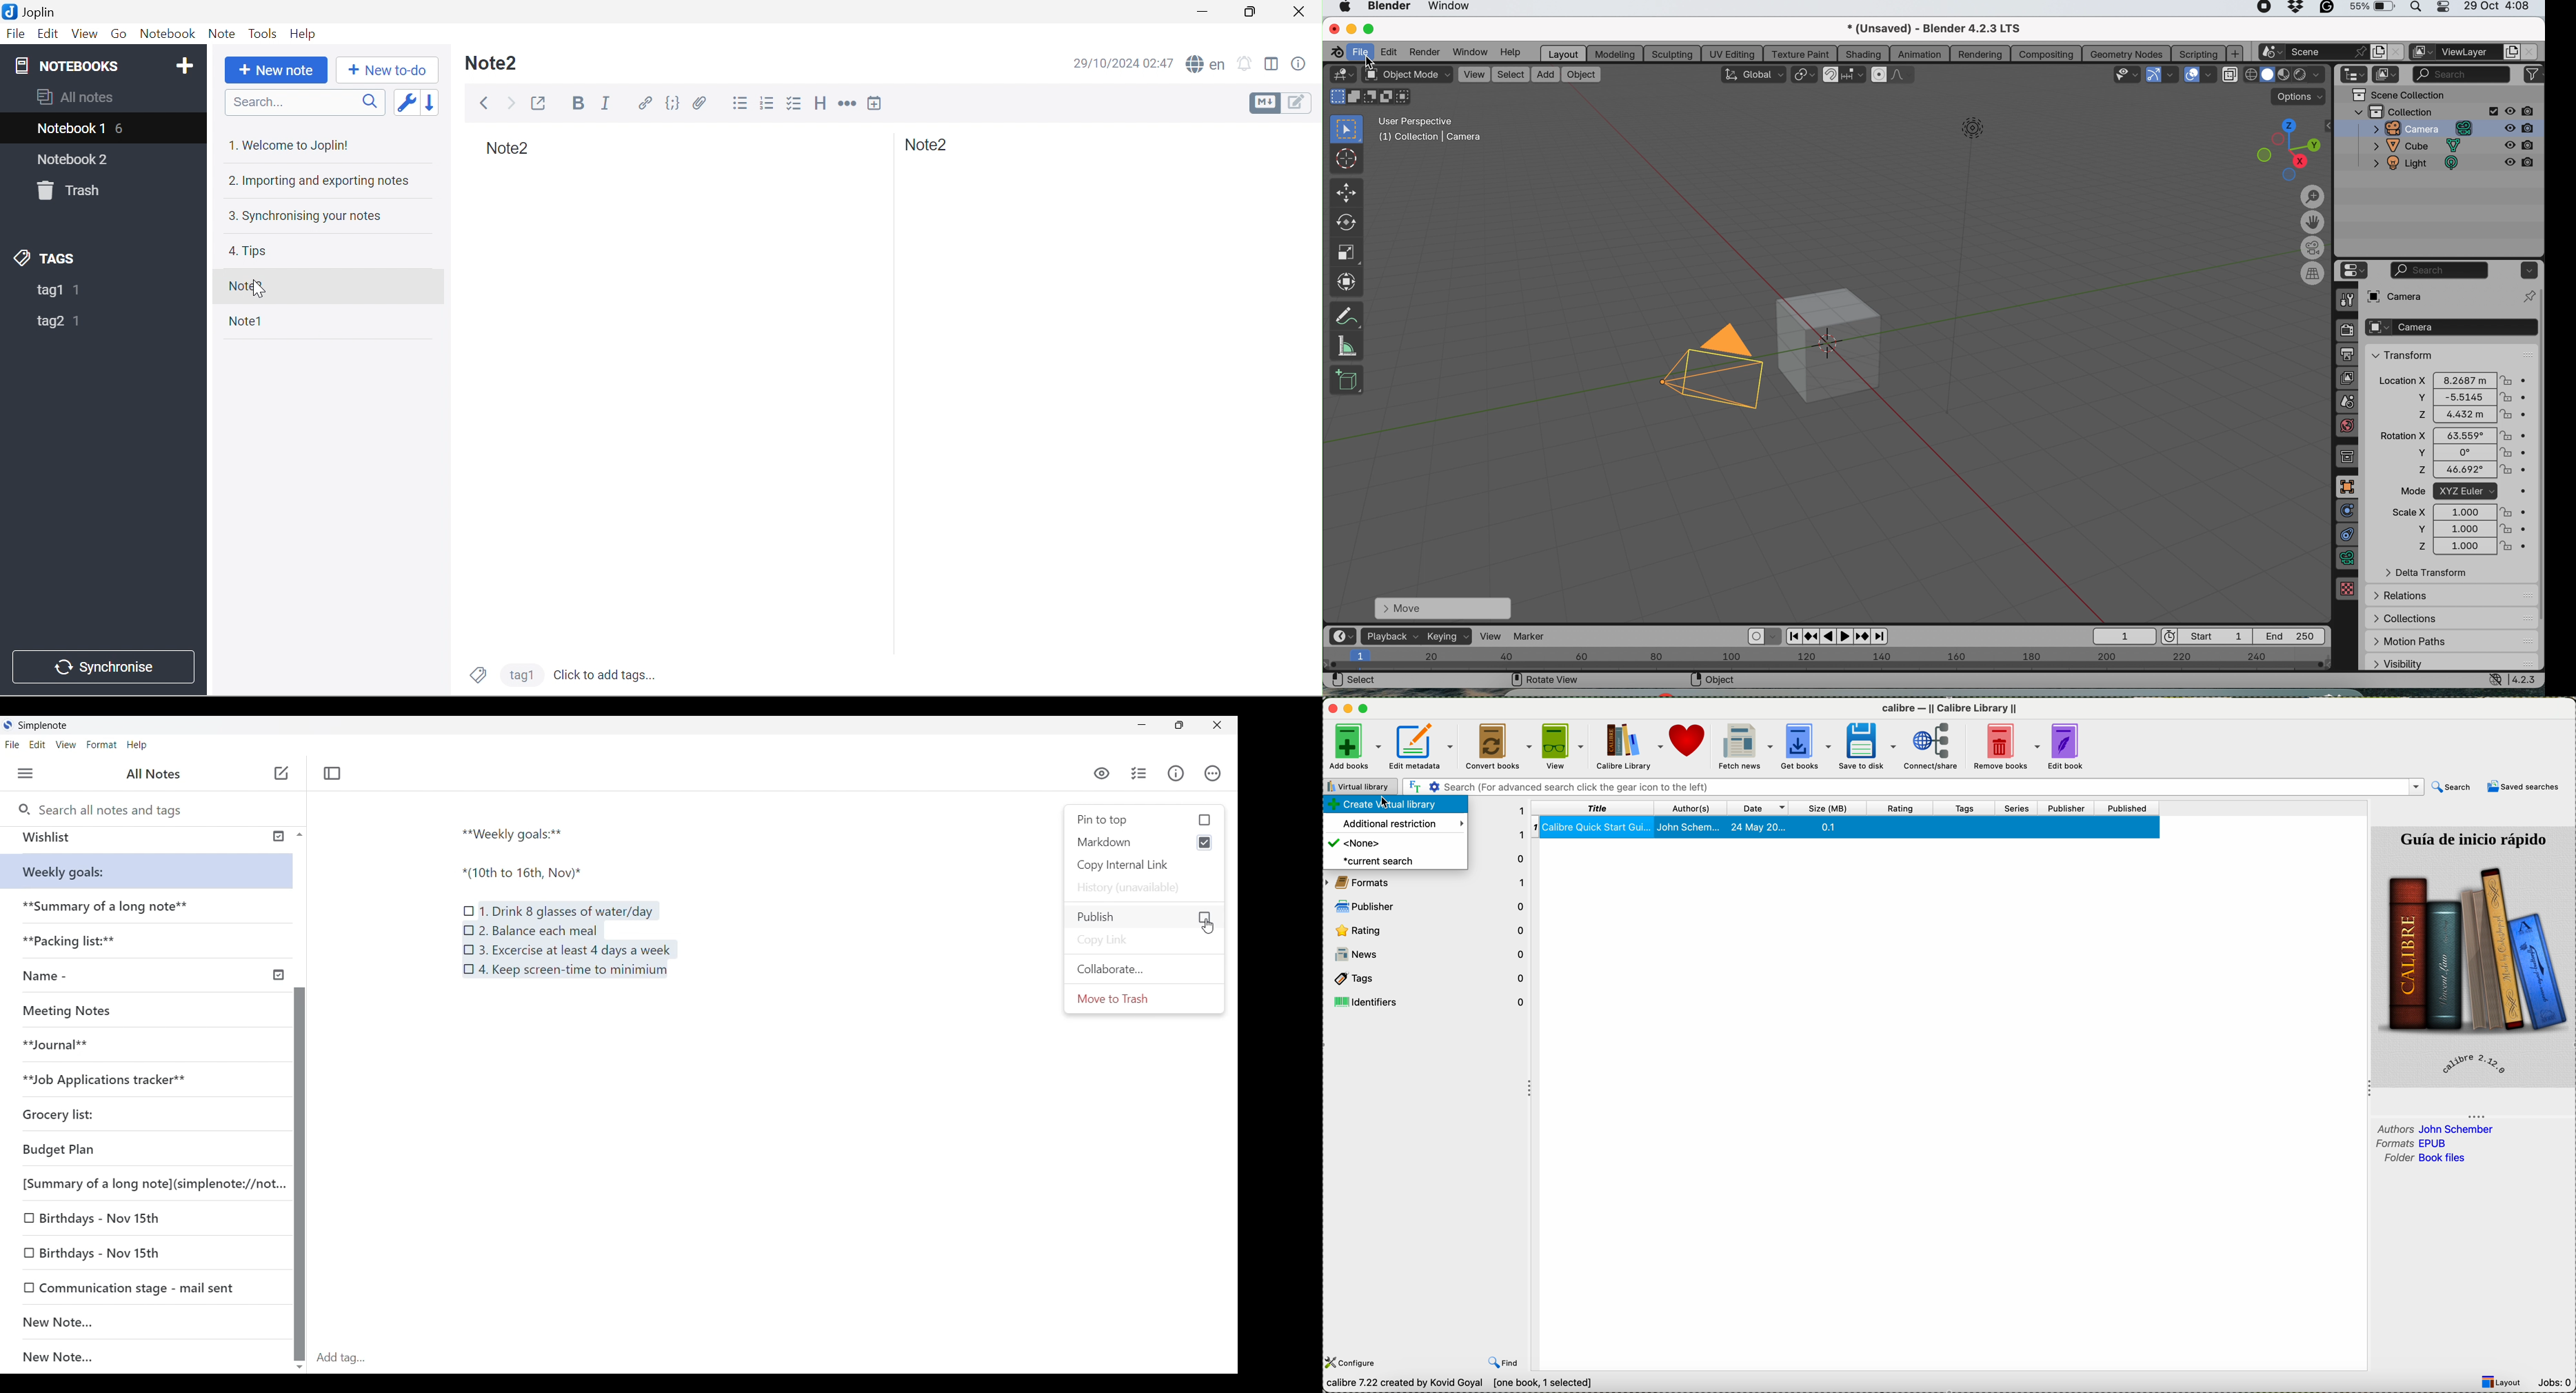 This screenshot has width=2576, height=1400. I want to click on modes, so click(1367, 97).